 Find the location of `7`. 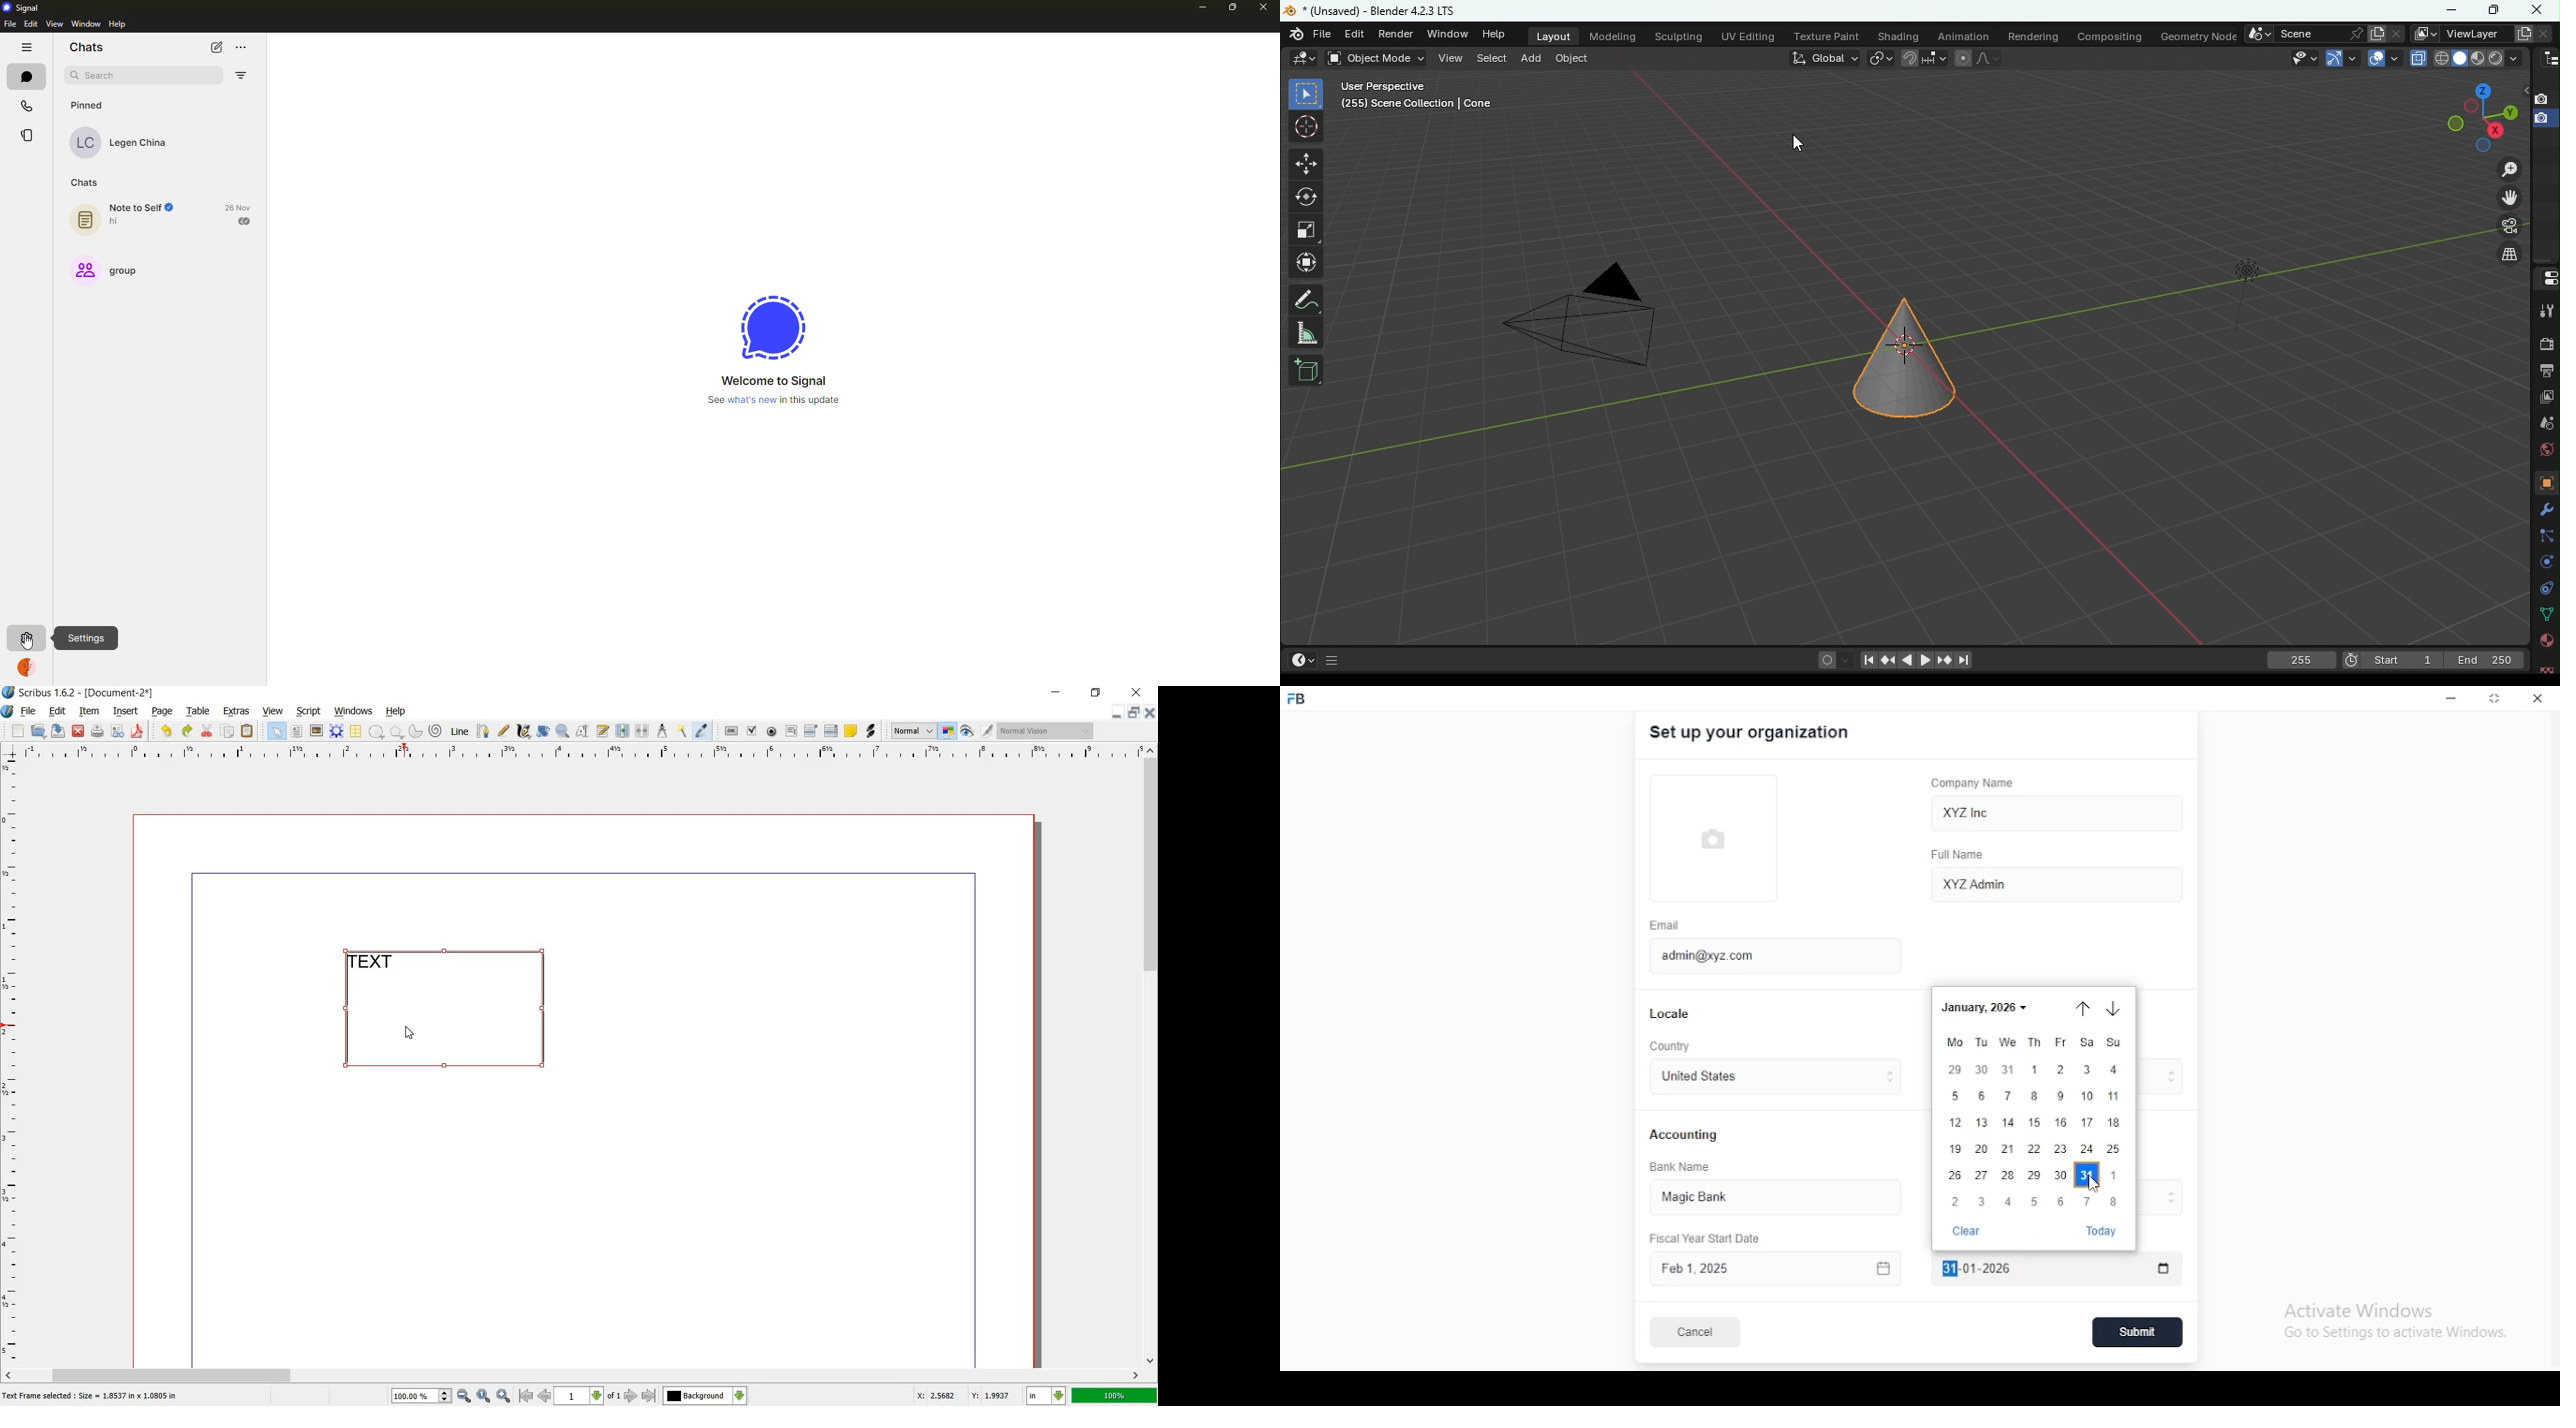

7 is located at coordinates (2007, 1096).